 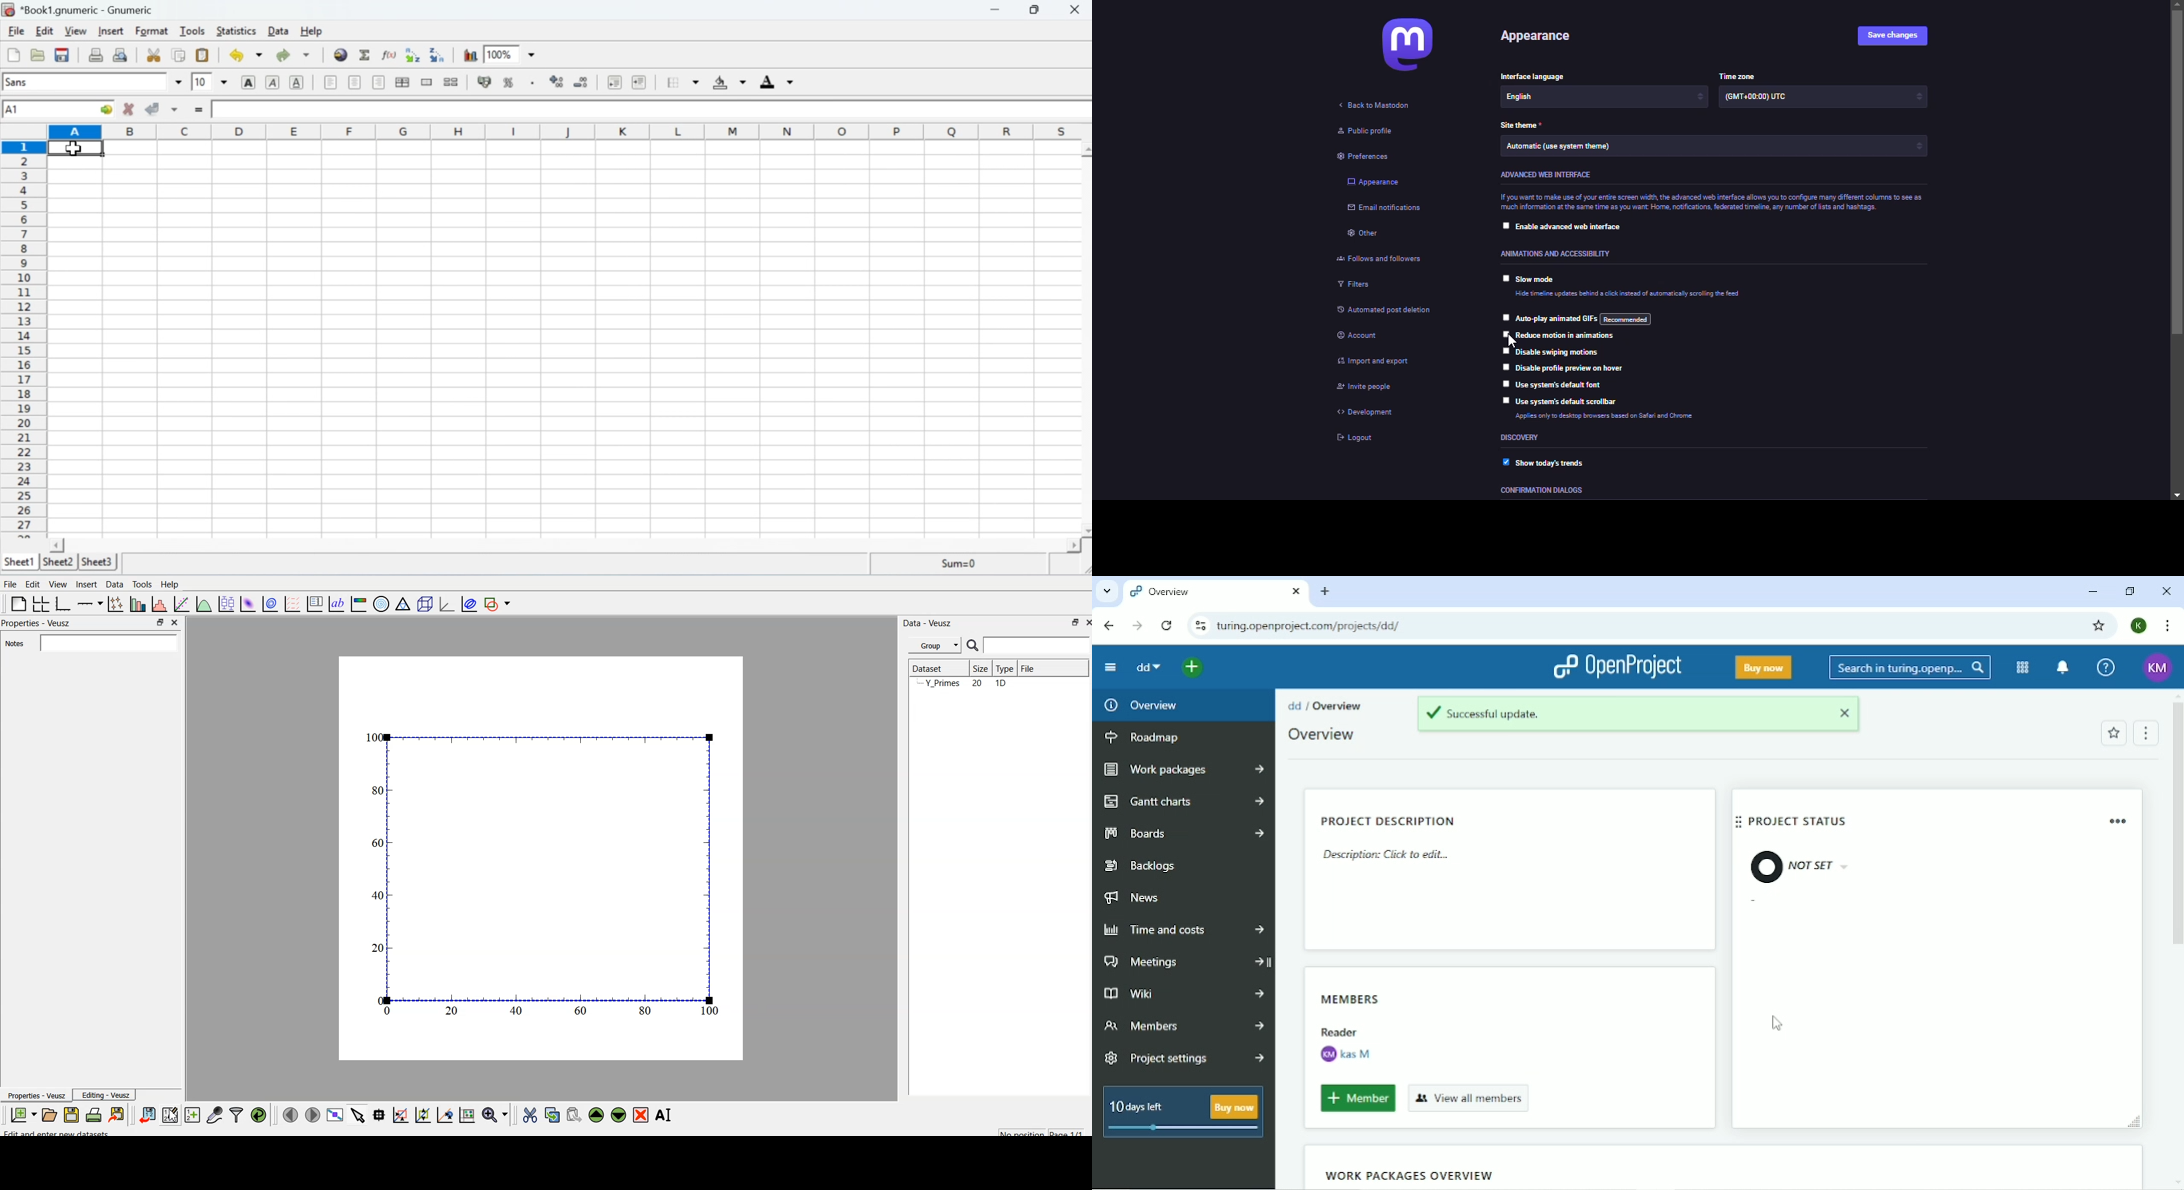 What do you see at coordinates (1504, 225) in the screenshot?
I see `click to select` at bounding box center [1504, 225].